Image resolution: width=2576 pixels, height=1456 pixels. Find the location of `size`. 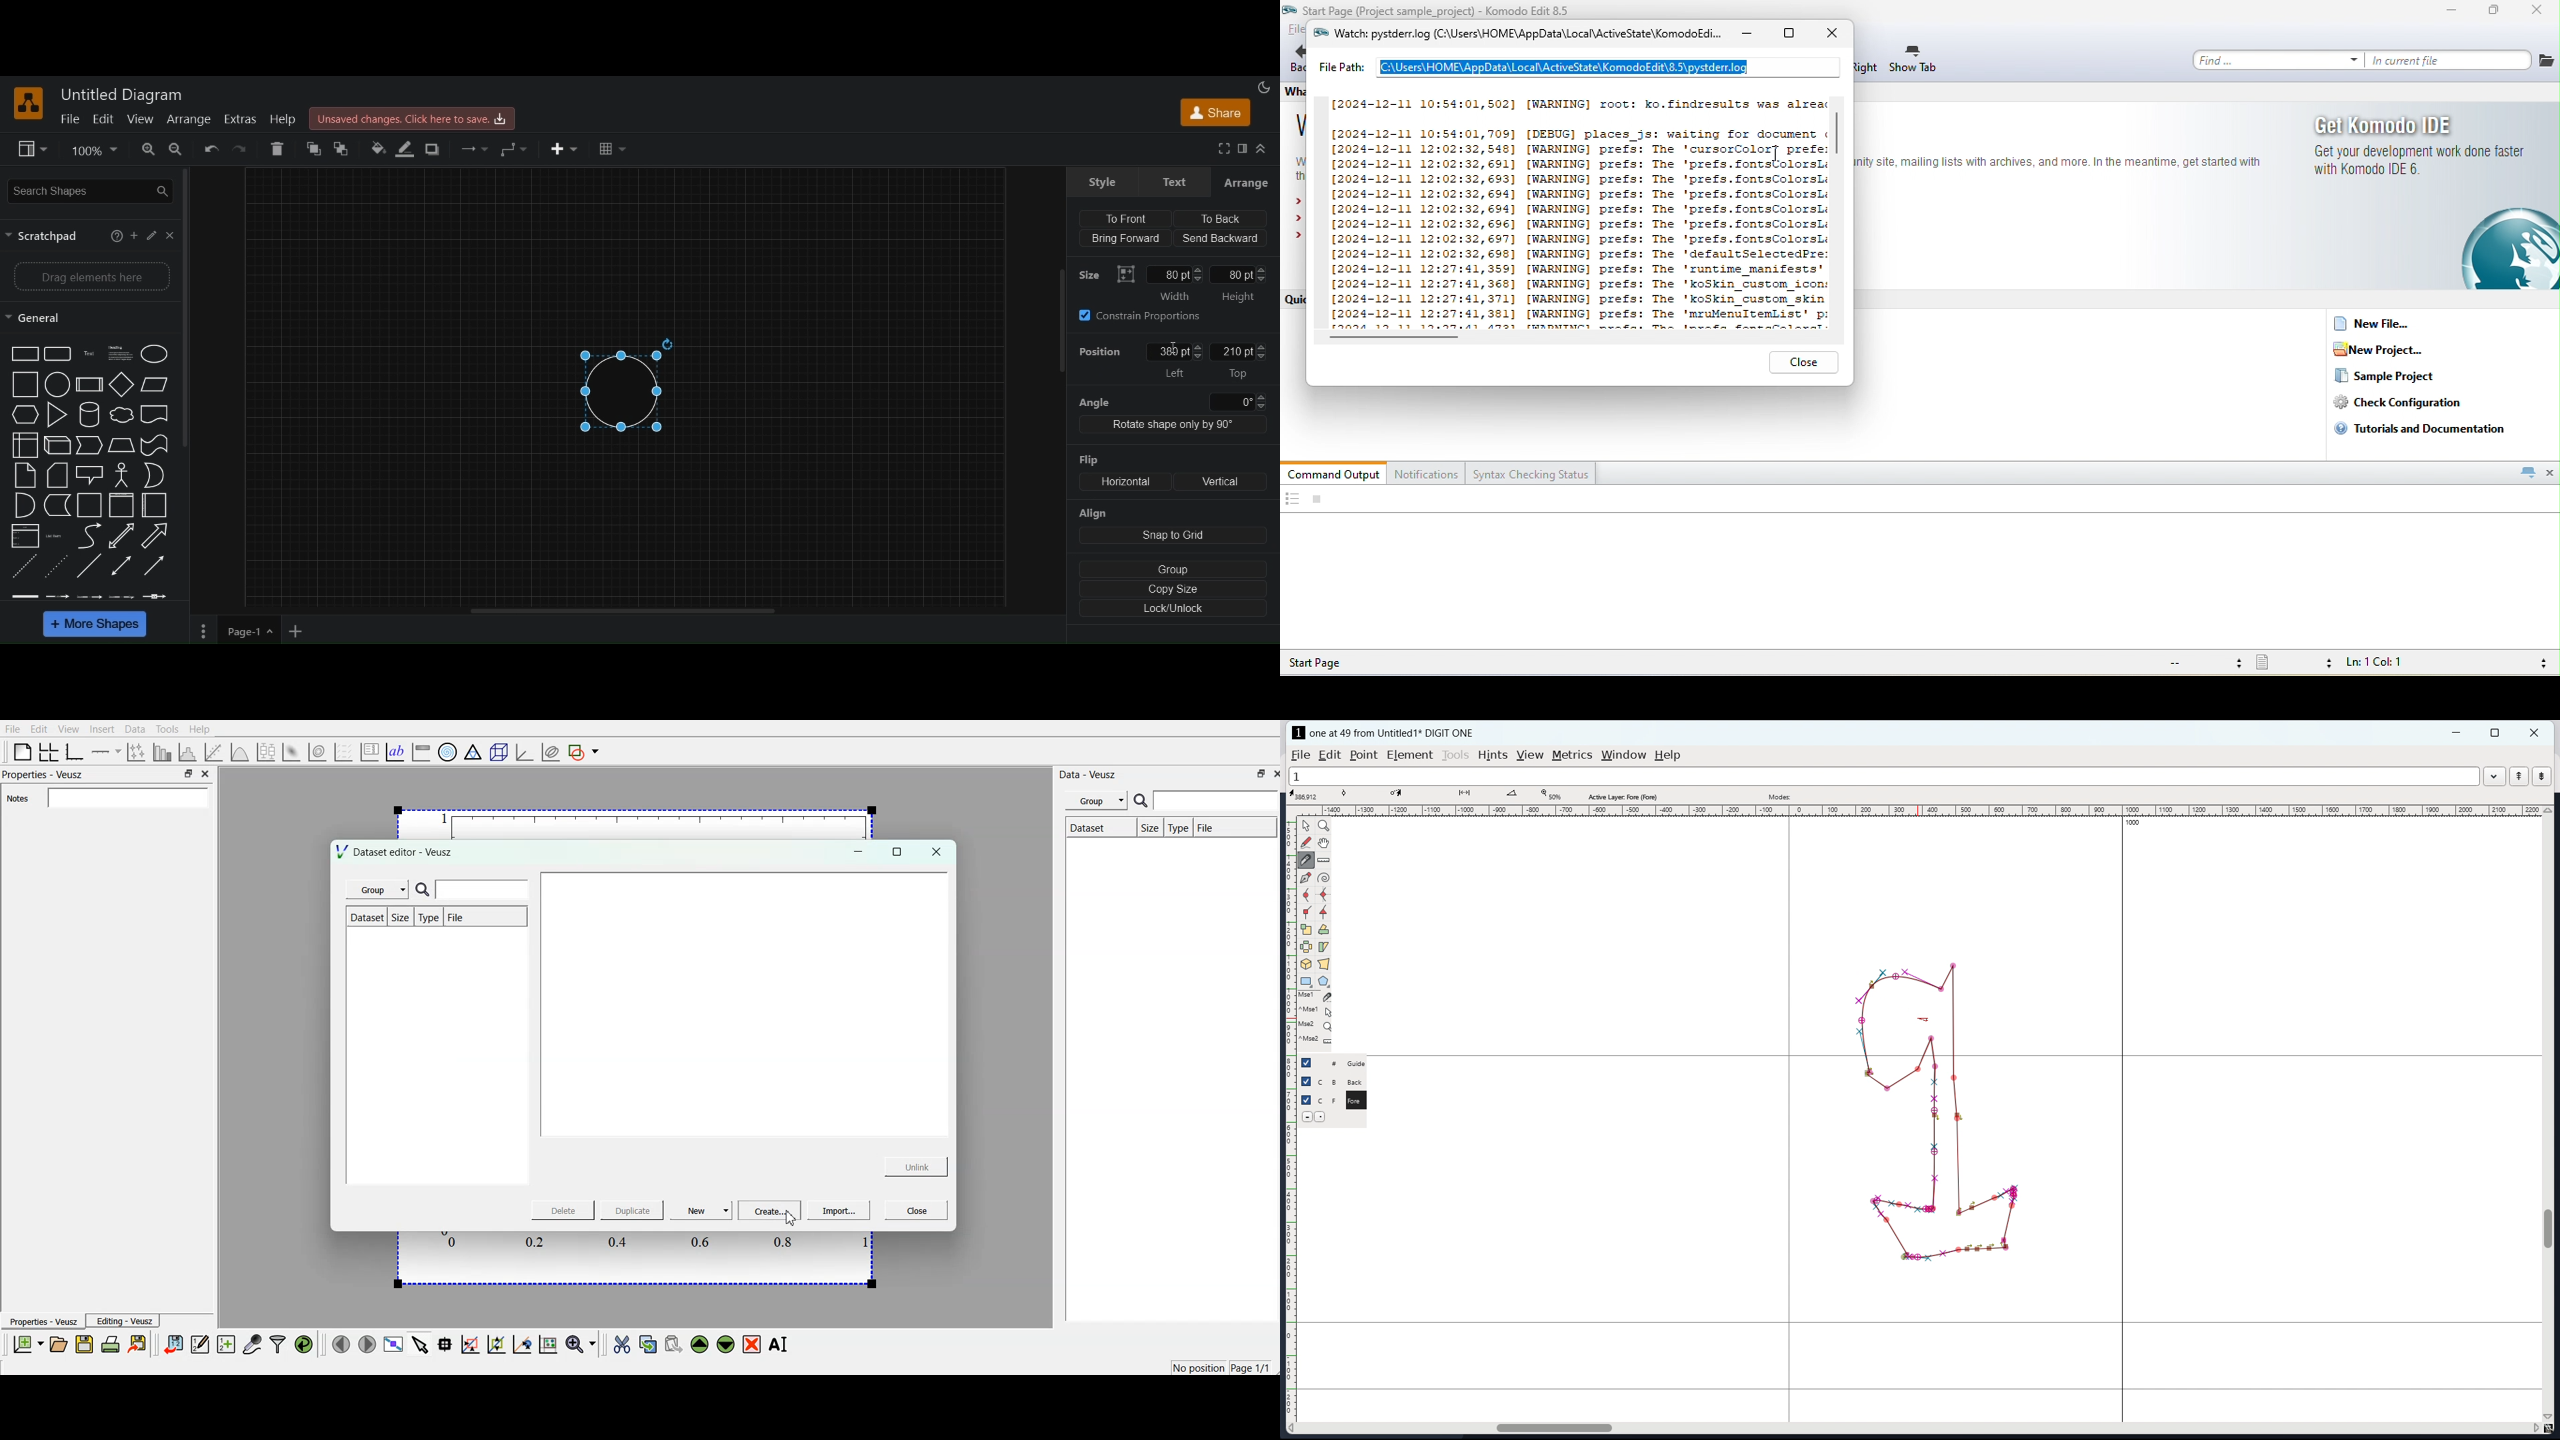

size is located at coordinates (1093, 273).